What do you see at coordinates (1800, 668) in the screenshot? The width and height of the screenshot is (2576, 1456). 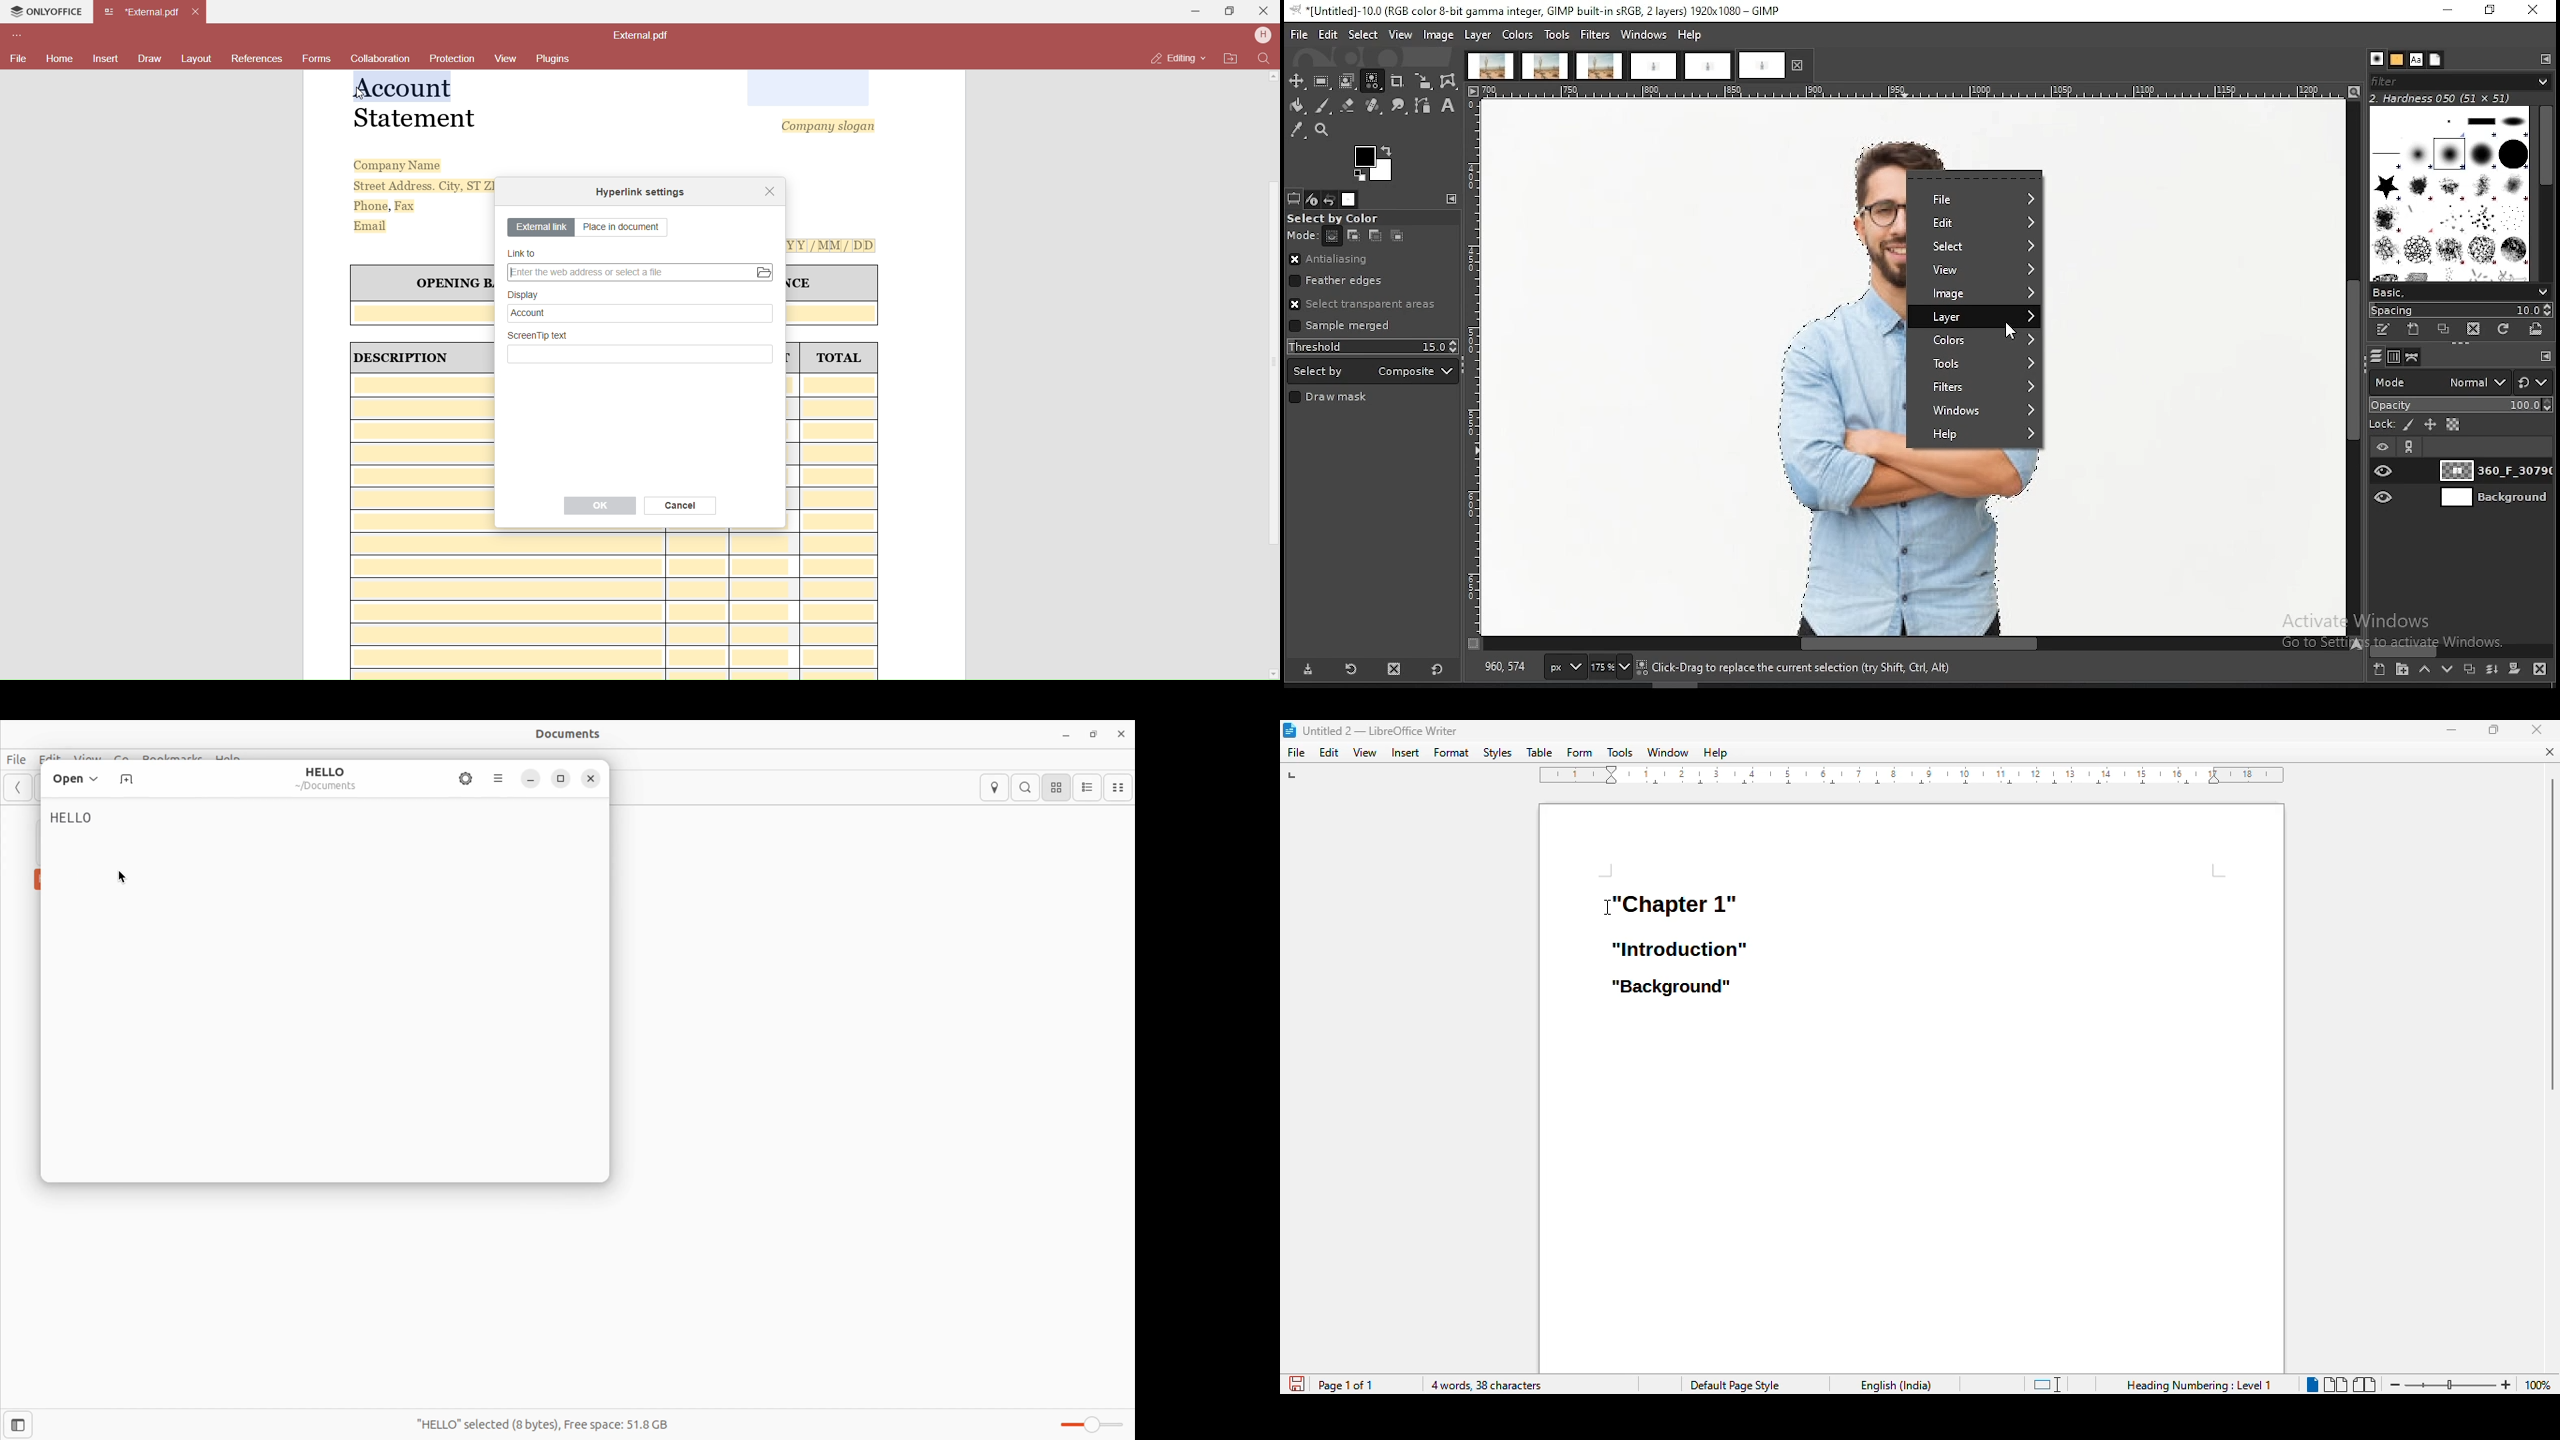 I see `Click-Drag to replace the current selection (try Shift, Ctrl, Alt)` at bounding box center [1800, 668].